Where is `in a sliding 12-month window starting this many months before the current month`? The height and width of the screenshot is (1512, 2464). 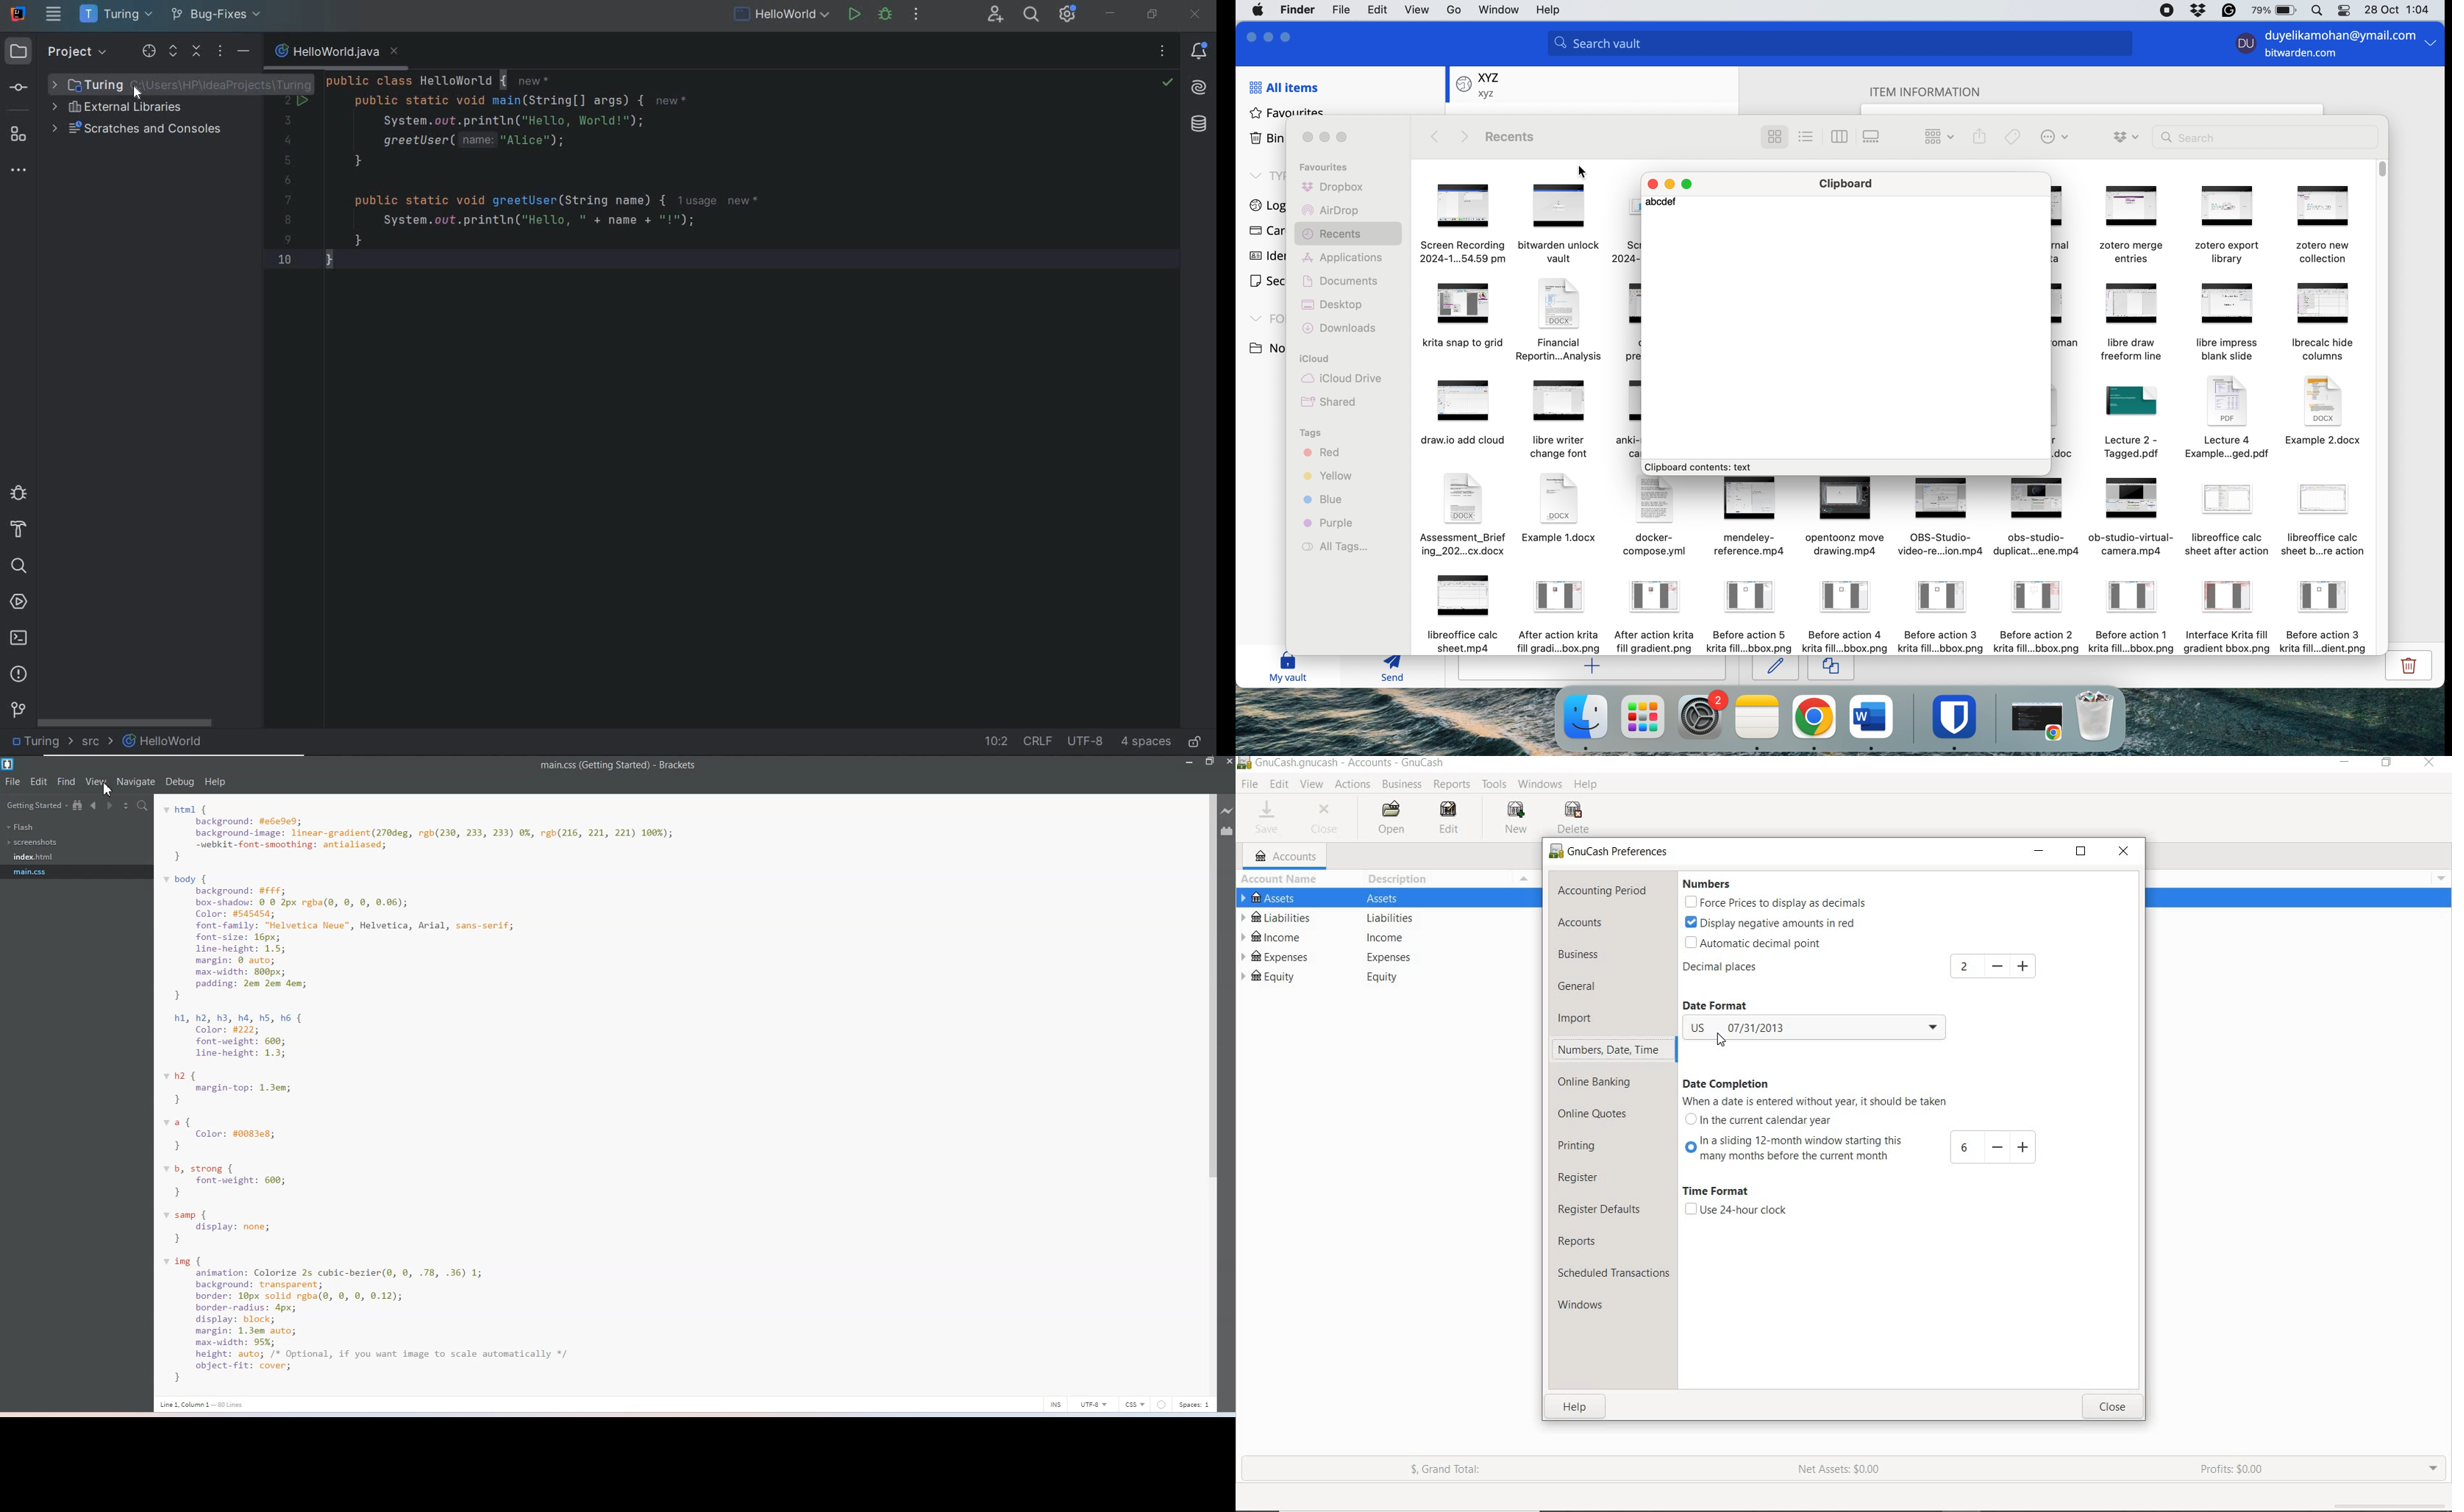
in a sliding 12-month window starting this many months before the current month is located at coordinates (1865, 1148).